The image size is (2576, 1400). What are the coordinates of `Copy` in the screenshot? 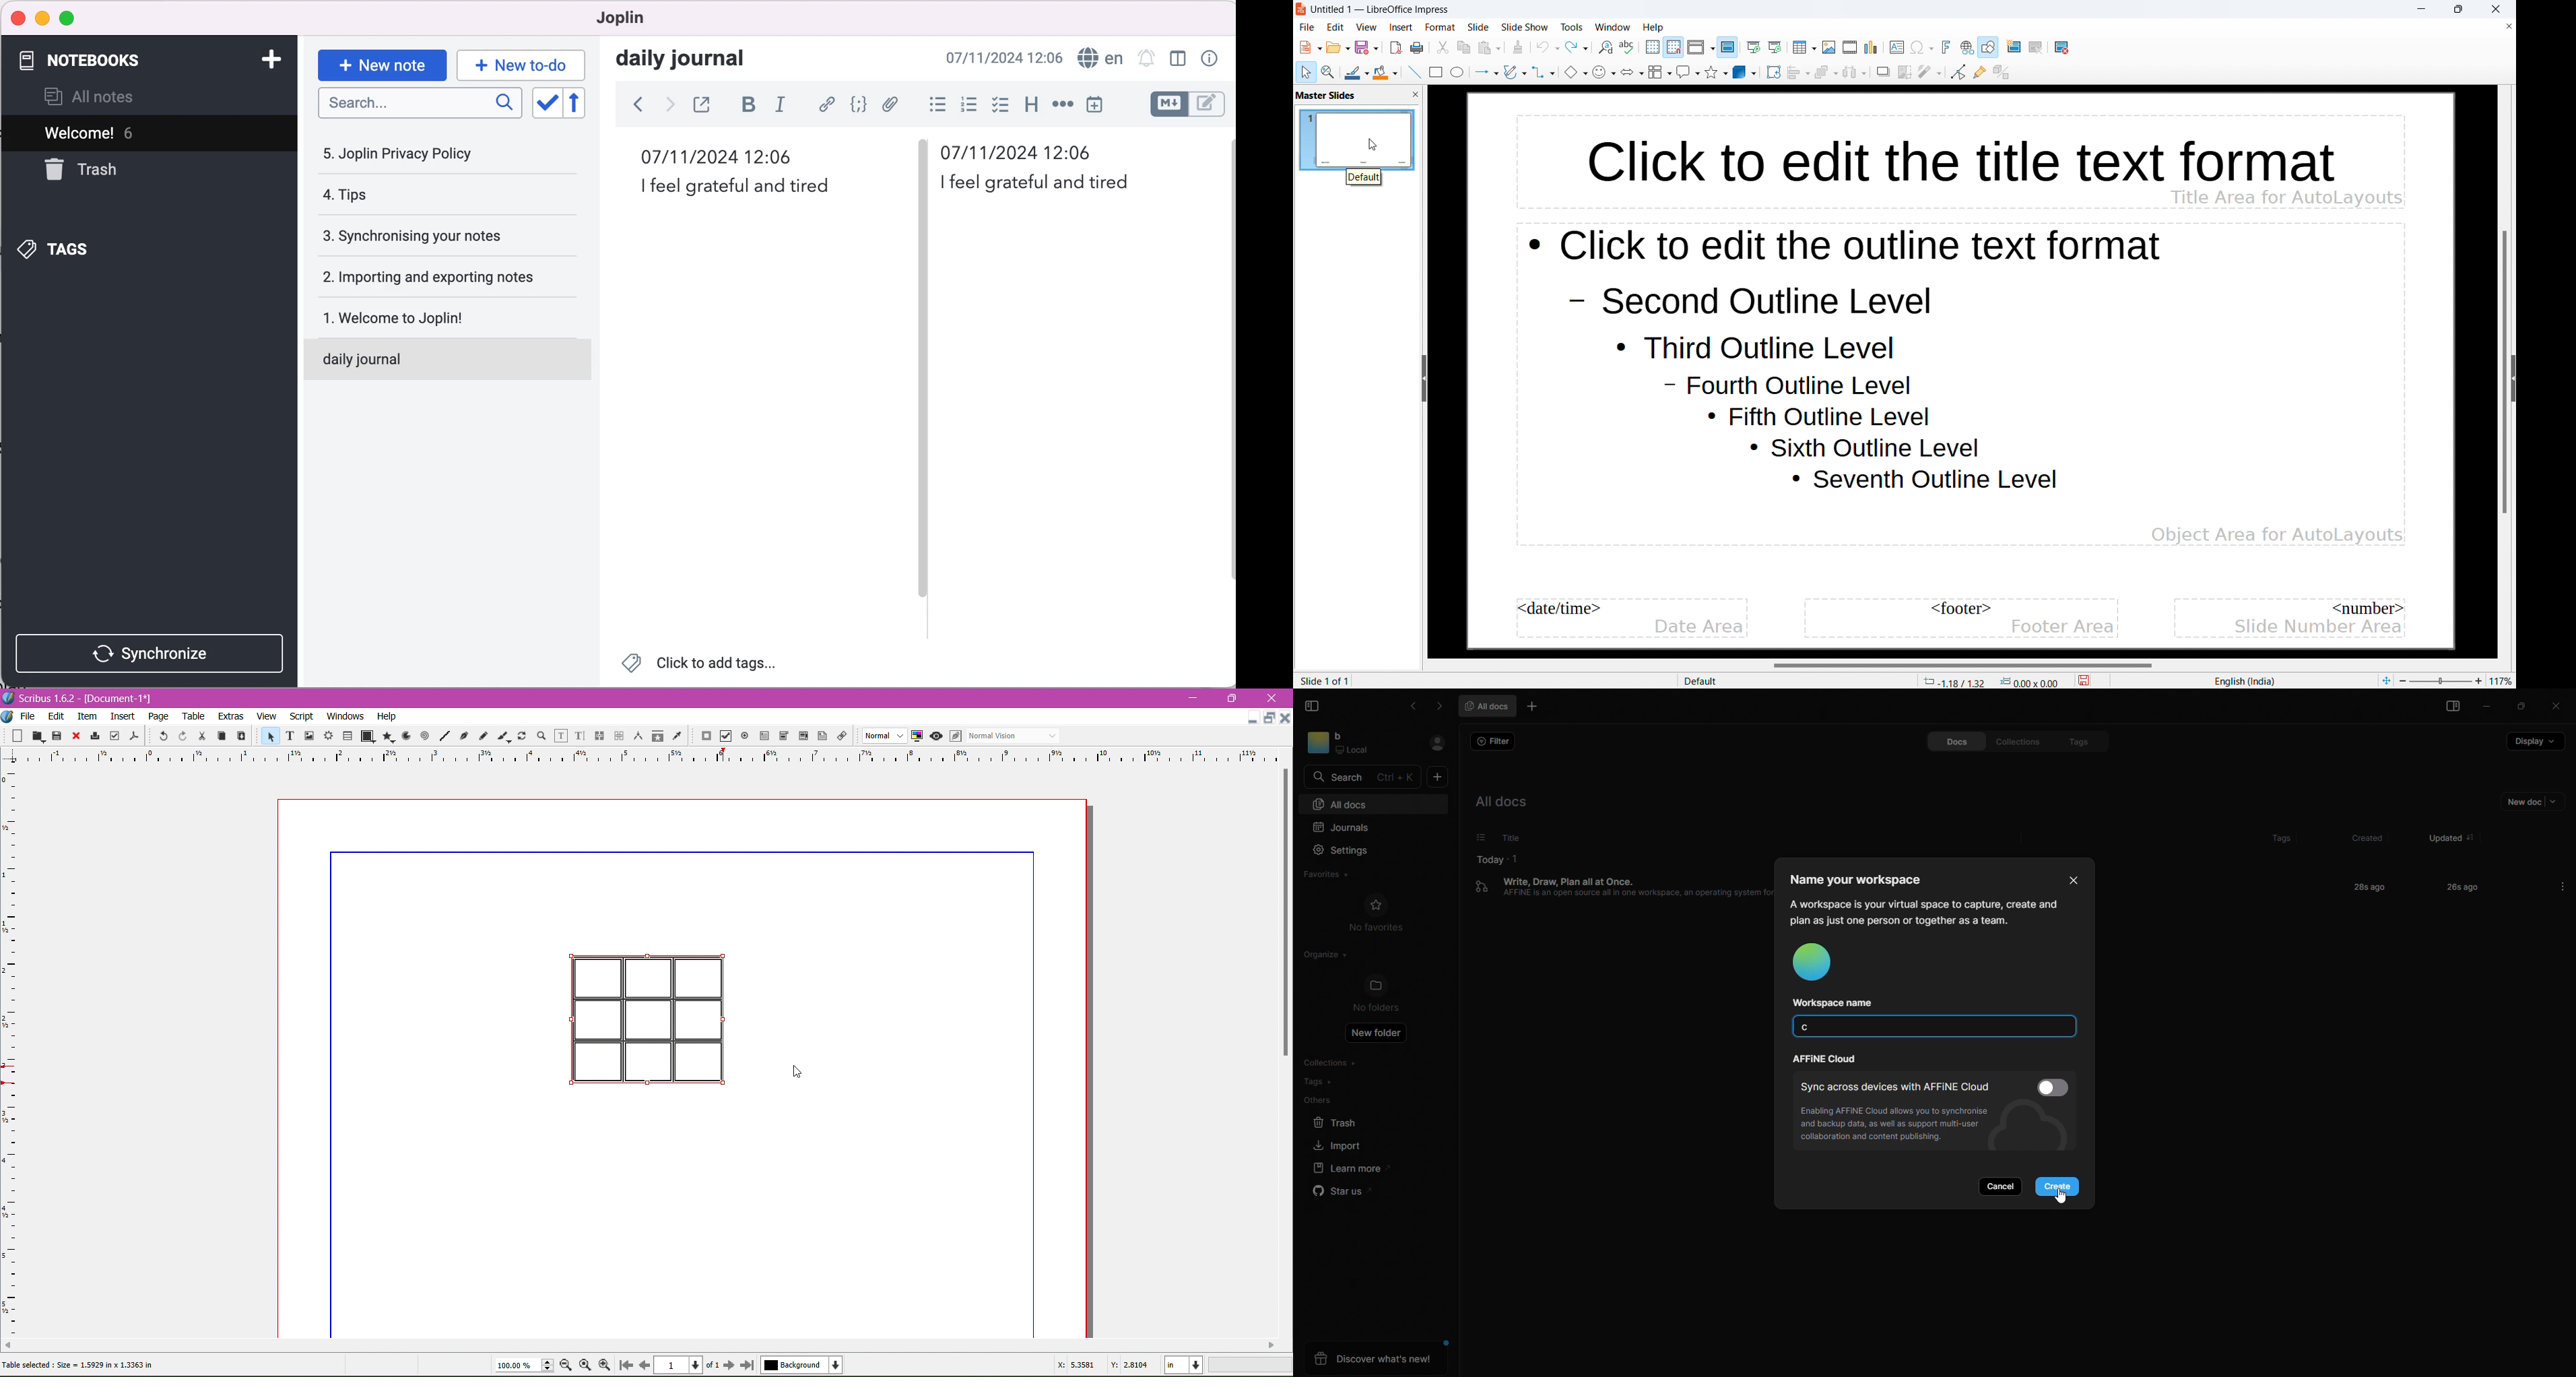 It's located at (220, 735).